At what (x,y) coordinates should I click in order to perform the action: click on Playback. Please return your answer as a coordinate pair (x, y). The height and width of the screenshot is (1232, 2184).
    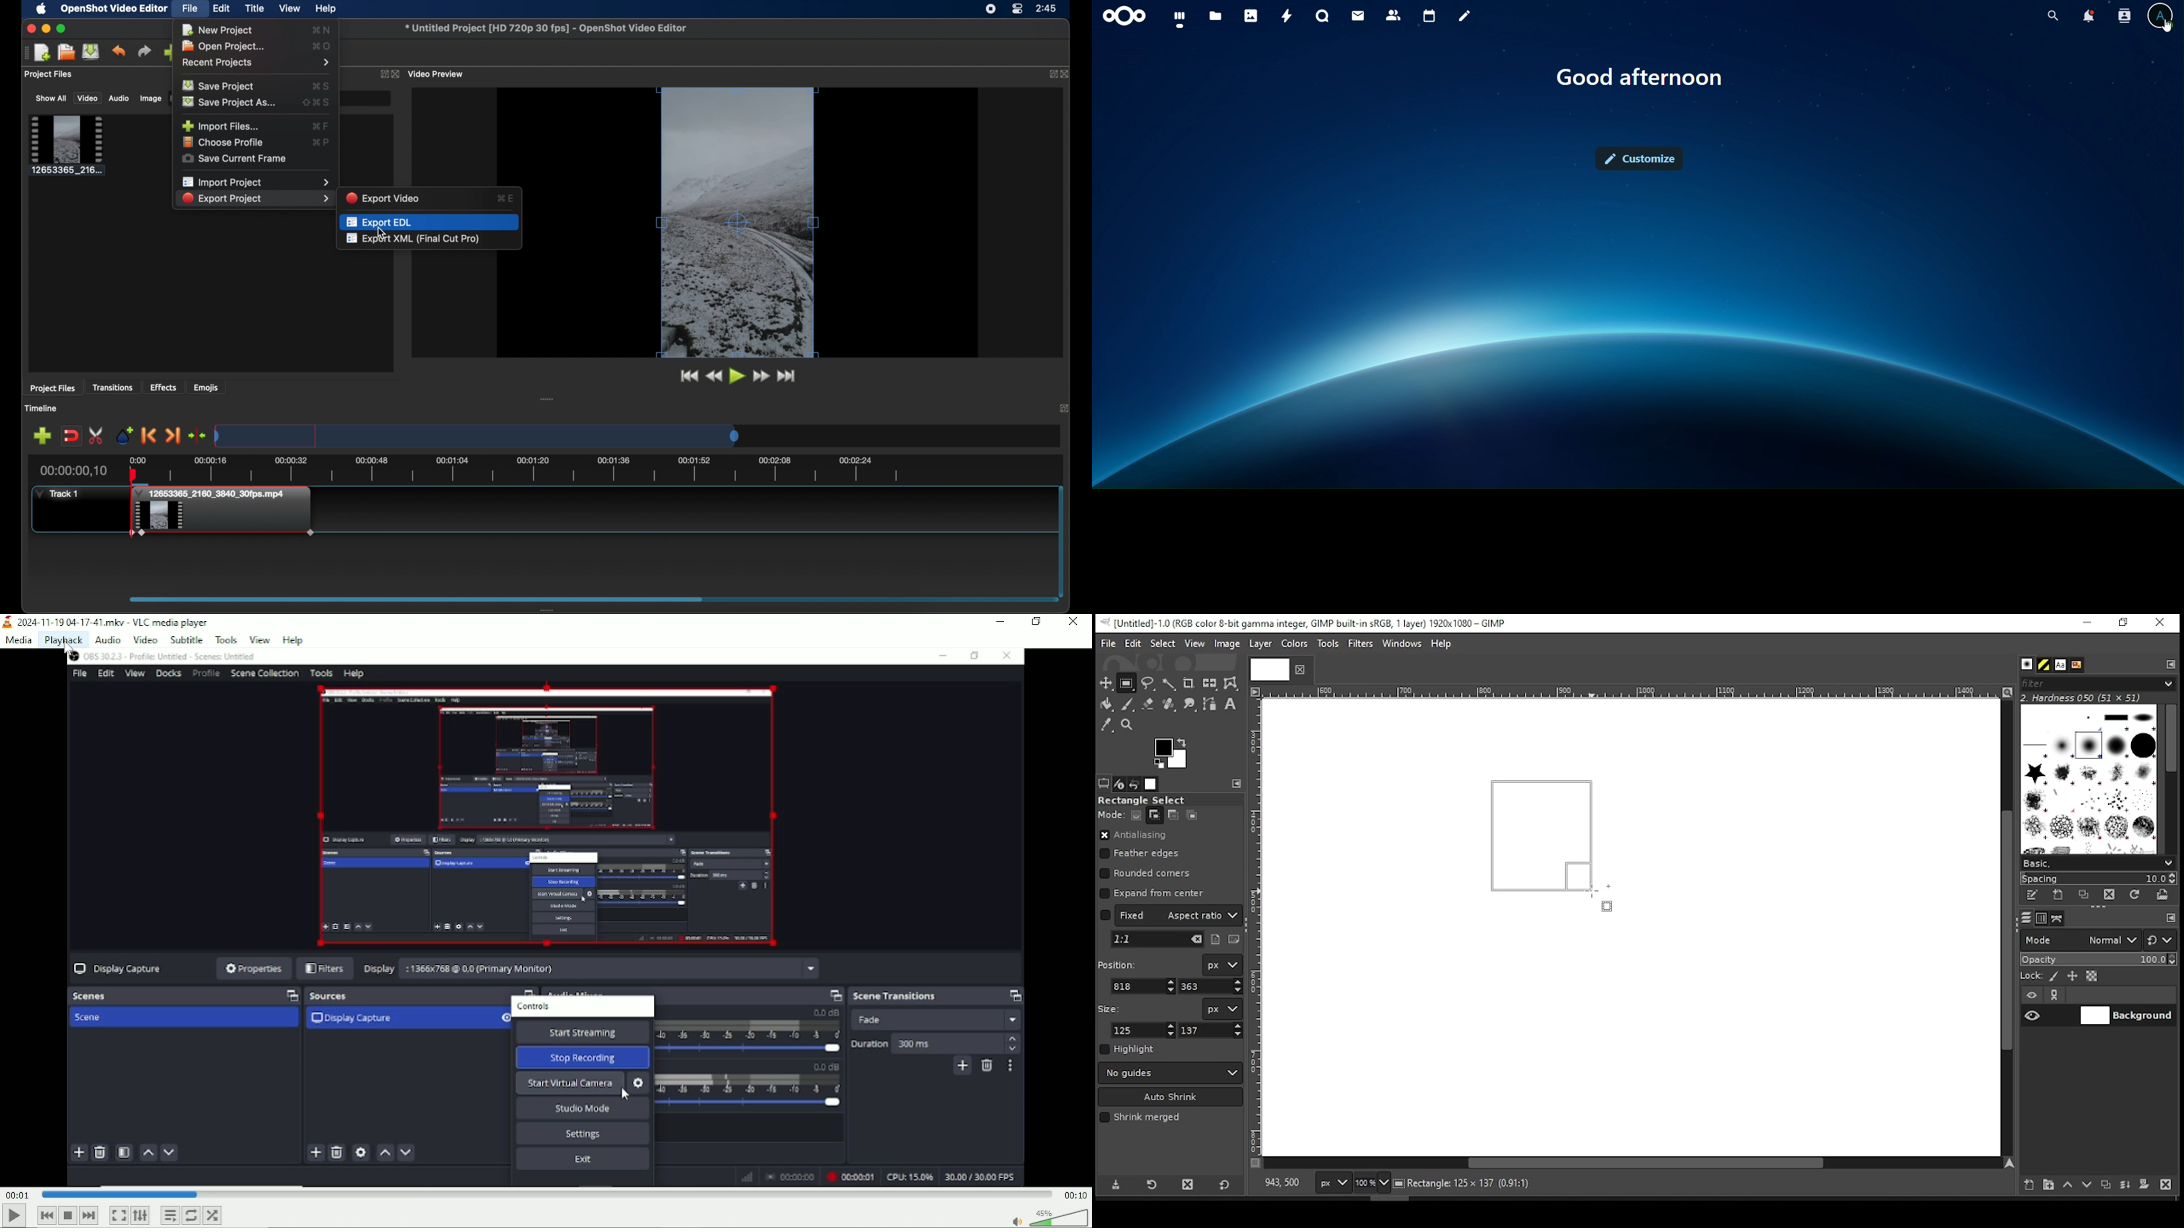
    Looking at the image, I should click on (64, 640).